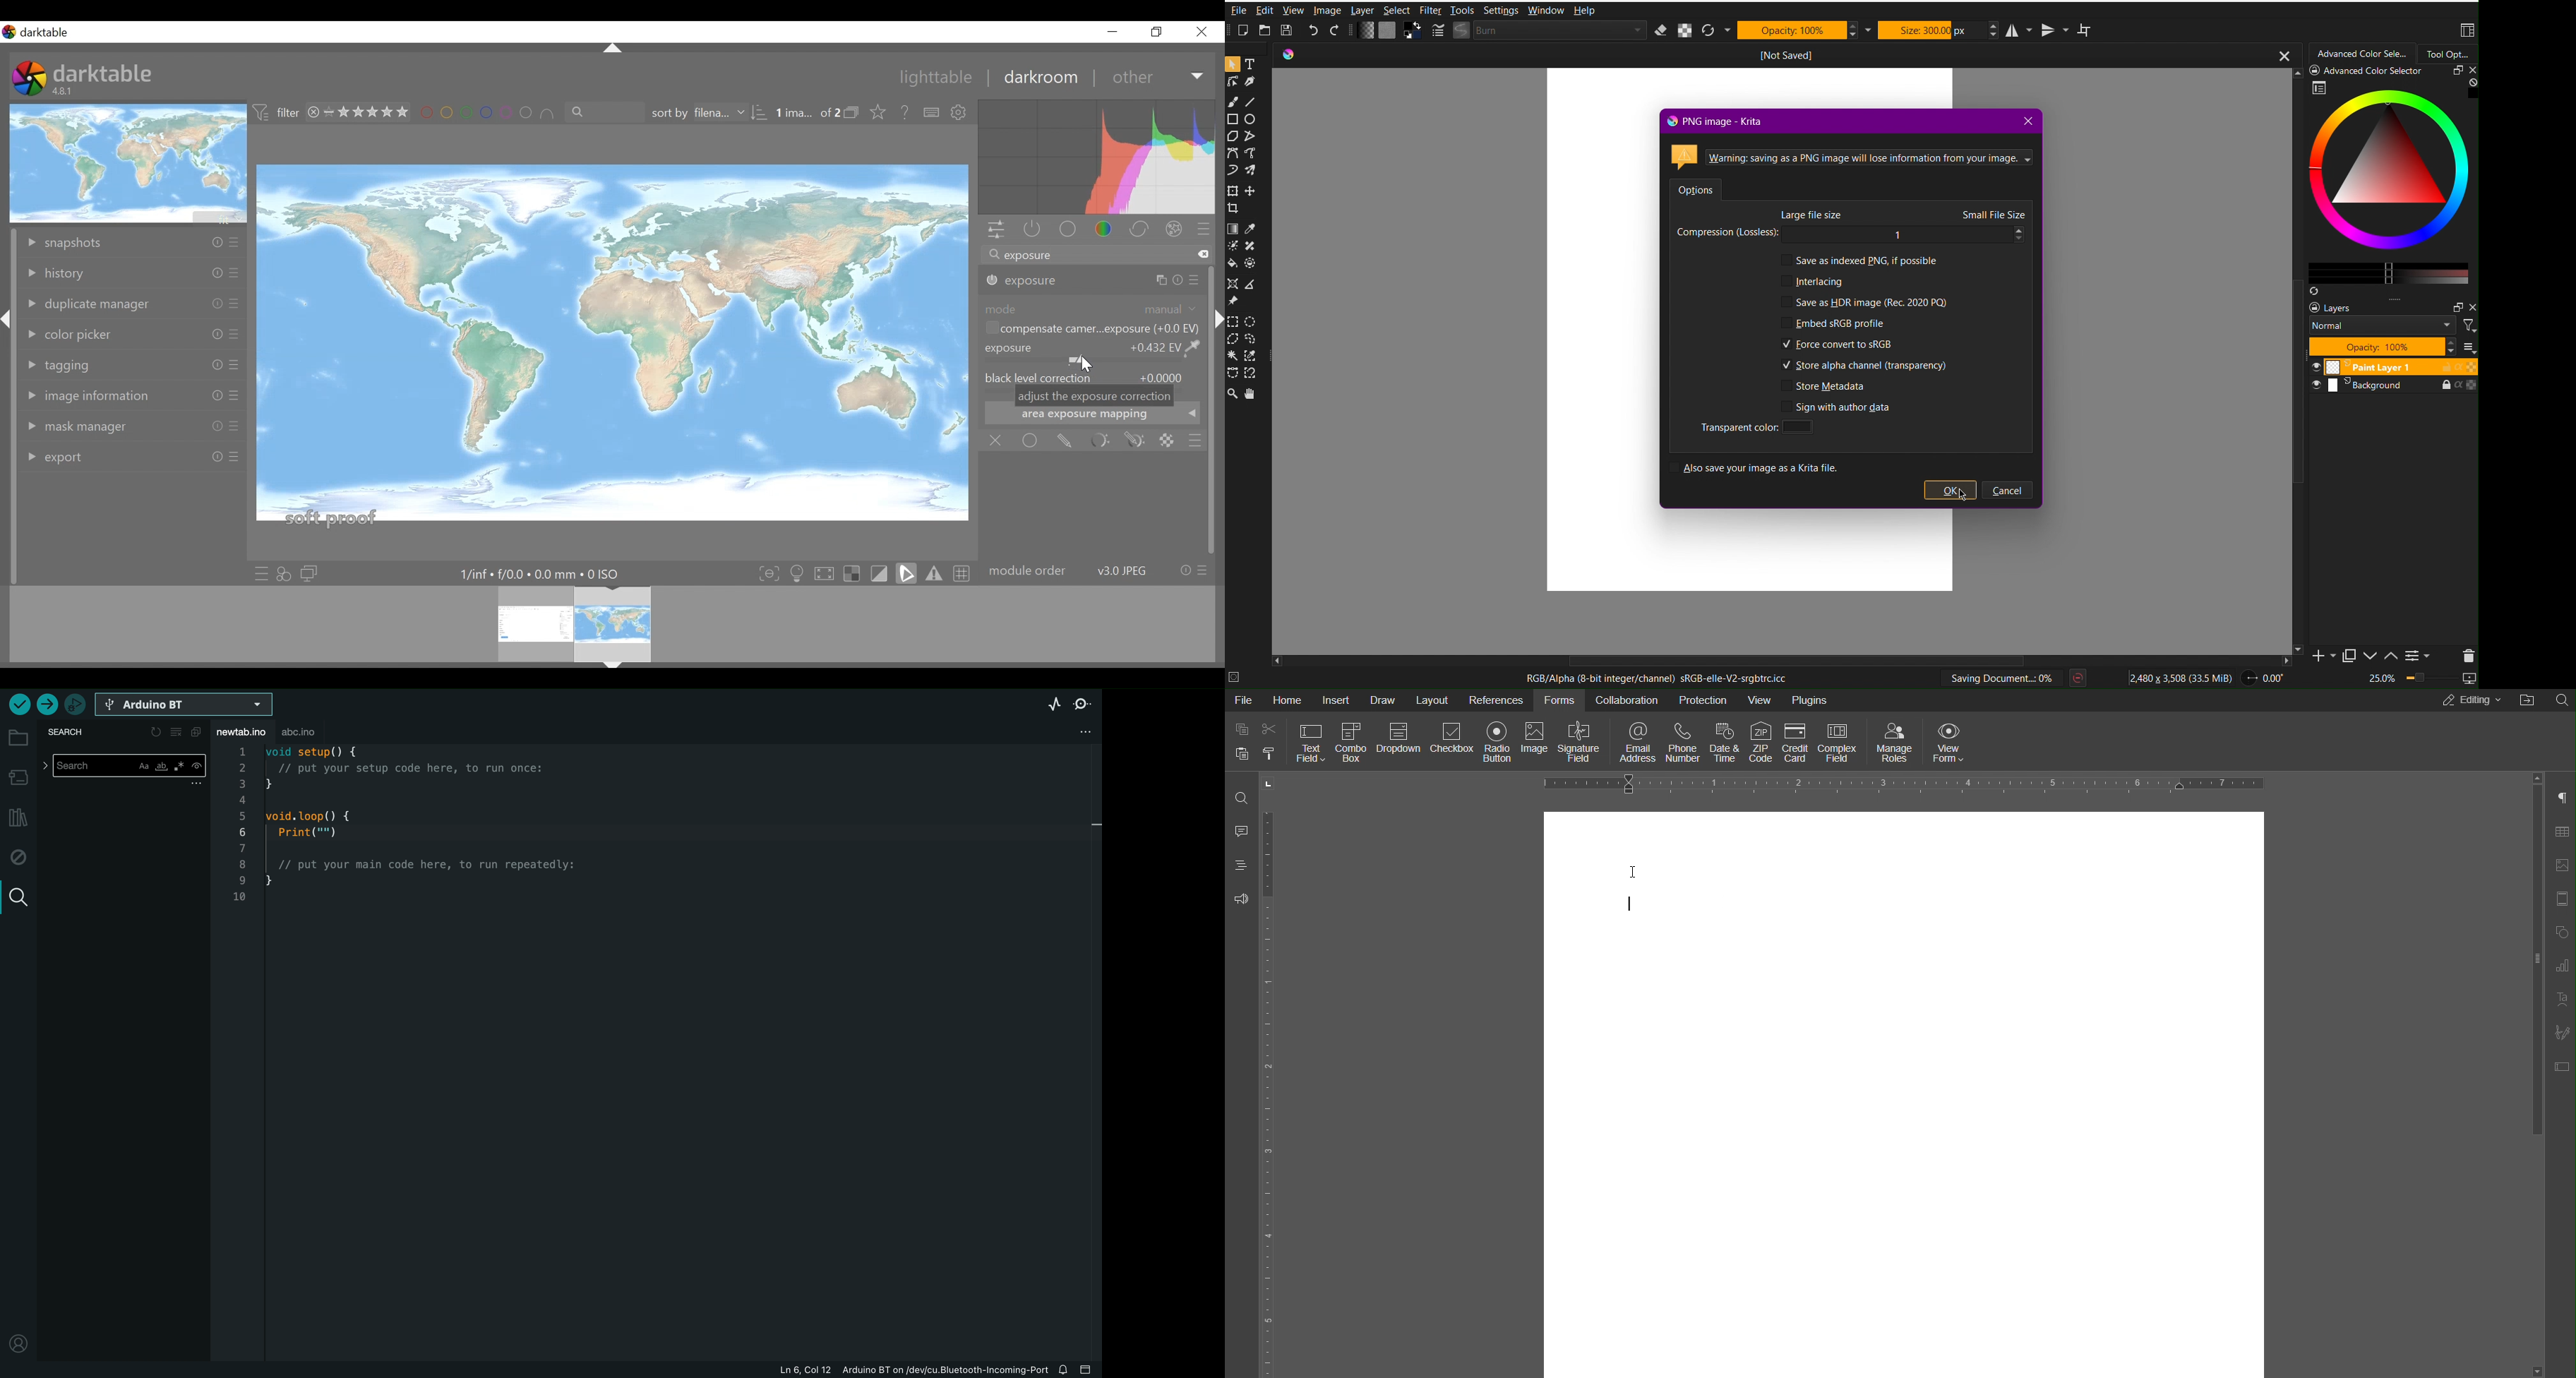 The height and width of the screenshot is (1400, 2576). What do you see at coordinates (2466, 654) in the screenshot?
I see `Delete` at bounding box center [2466, 654].